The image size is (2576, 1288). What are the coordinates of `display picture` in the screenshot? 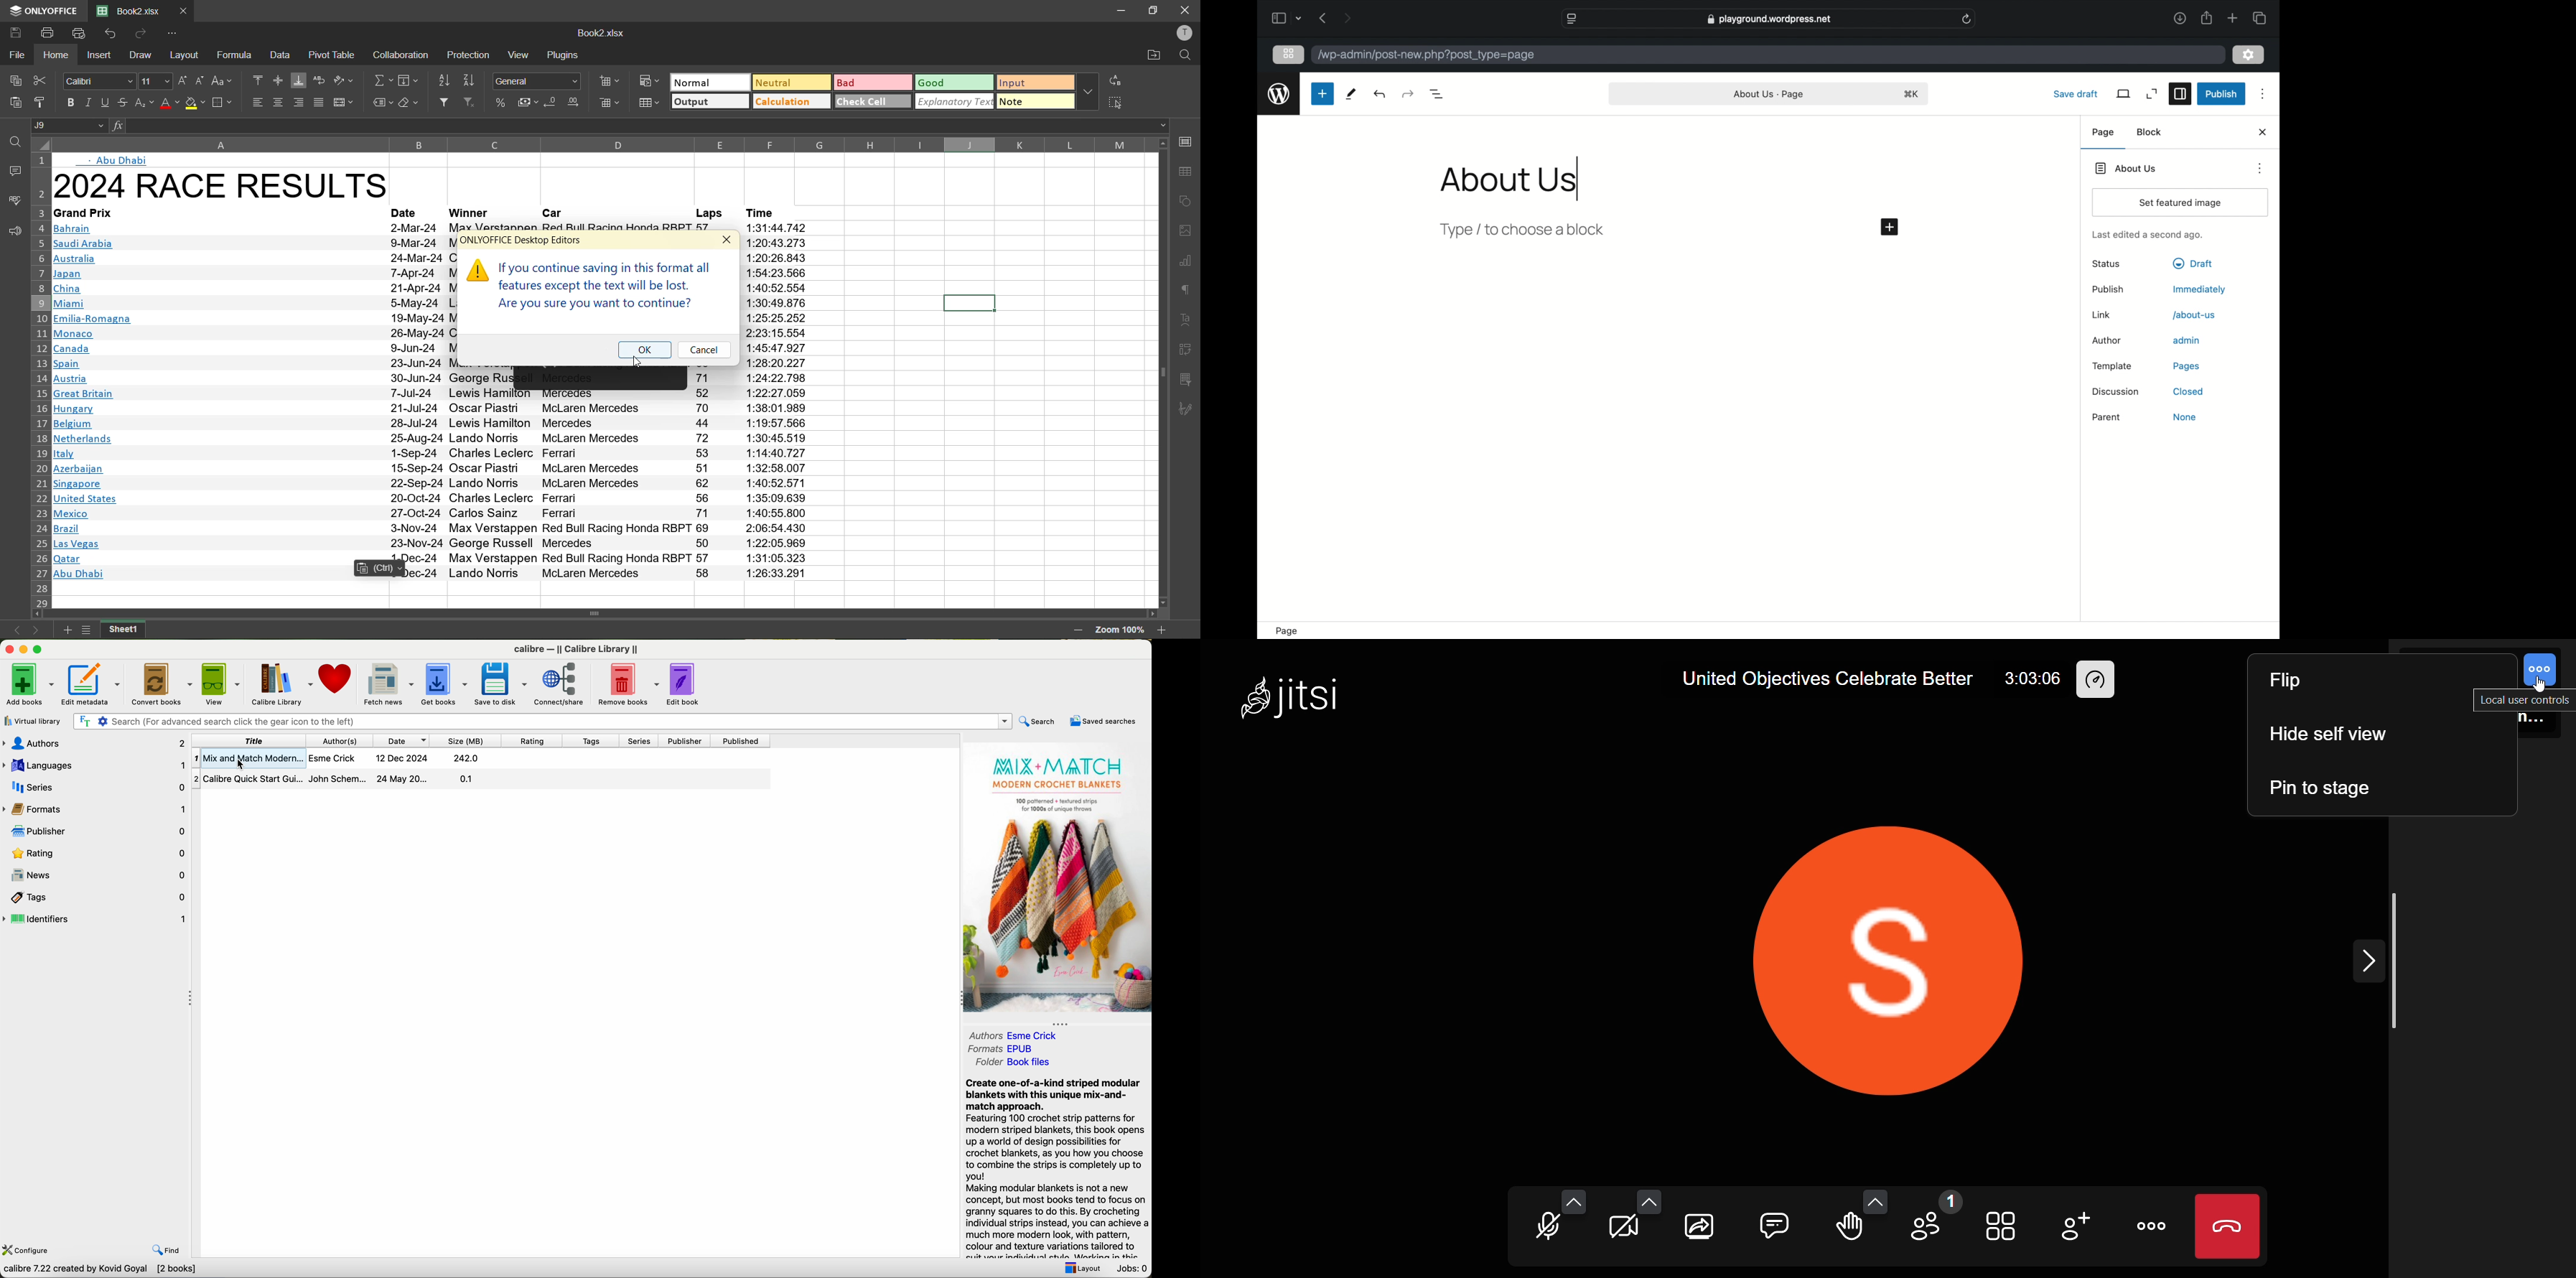 It's located at (1901, 957).